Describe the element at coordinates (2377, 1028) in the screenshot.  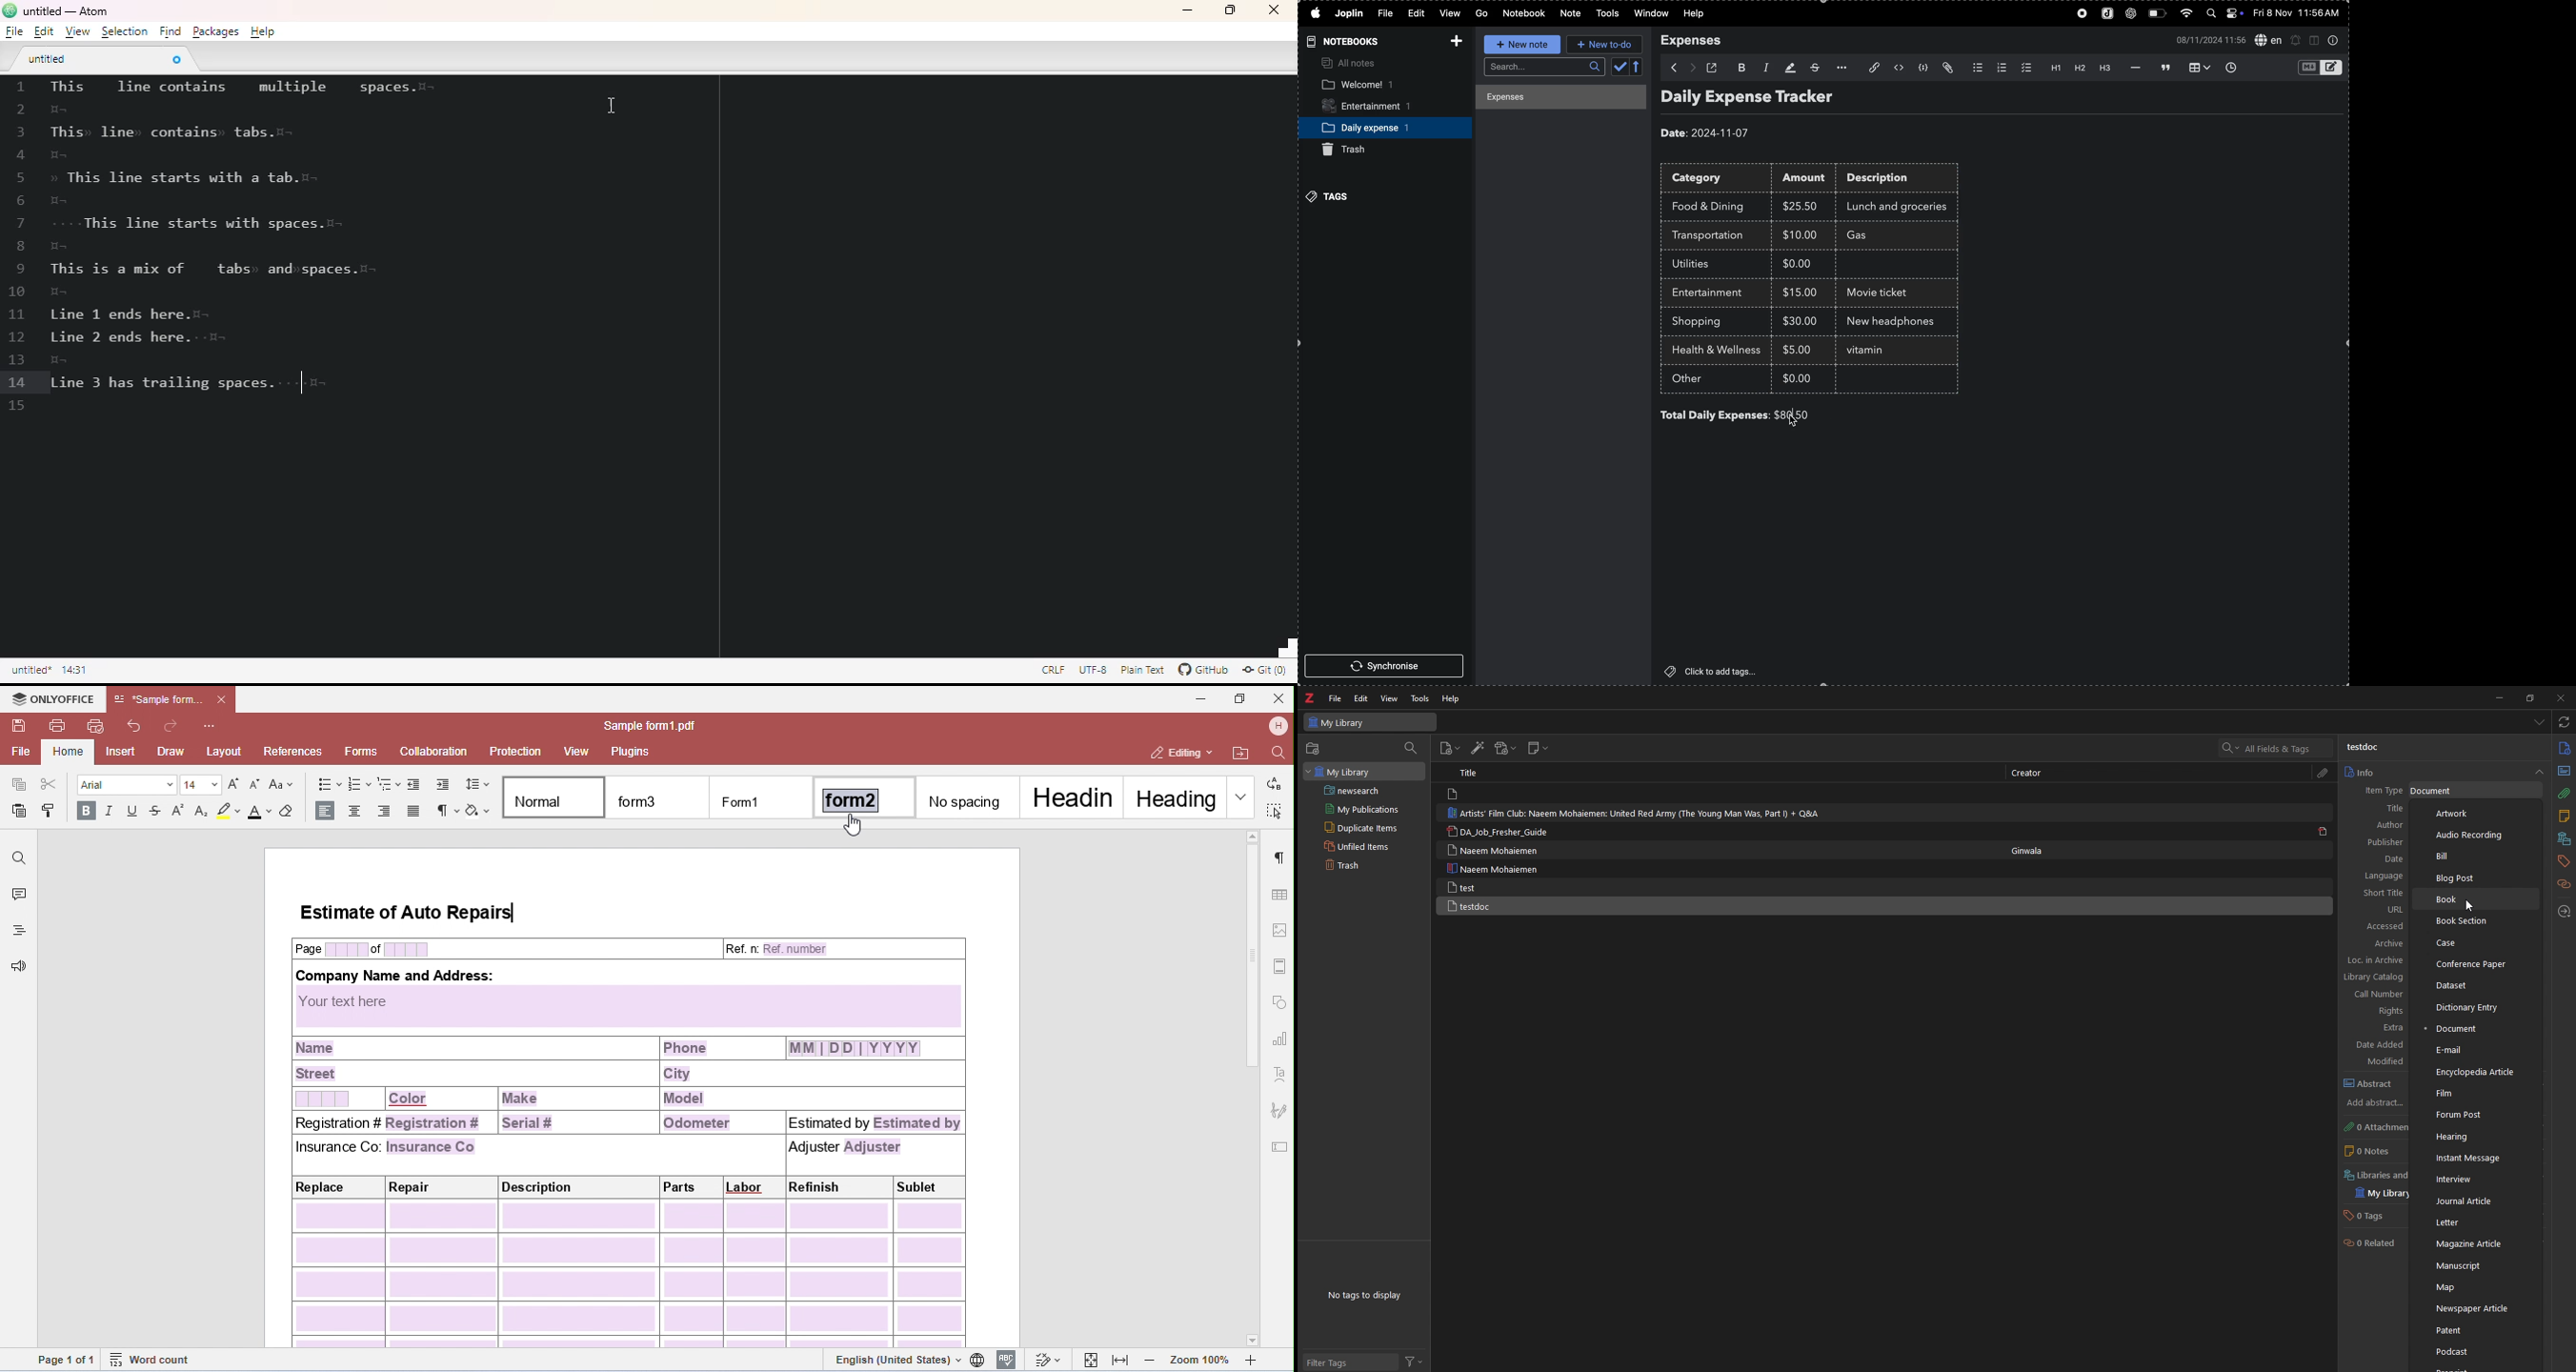
I see `Extra` at that location.